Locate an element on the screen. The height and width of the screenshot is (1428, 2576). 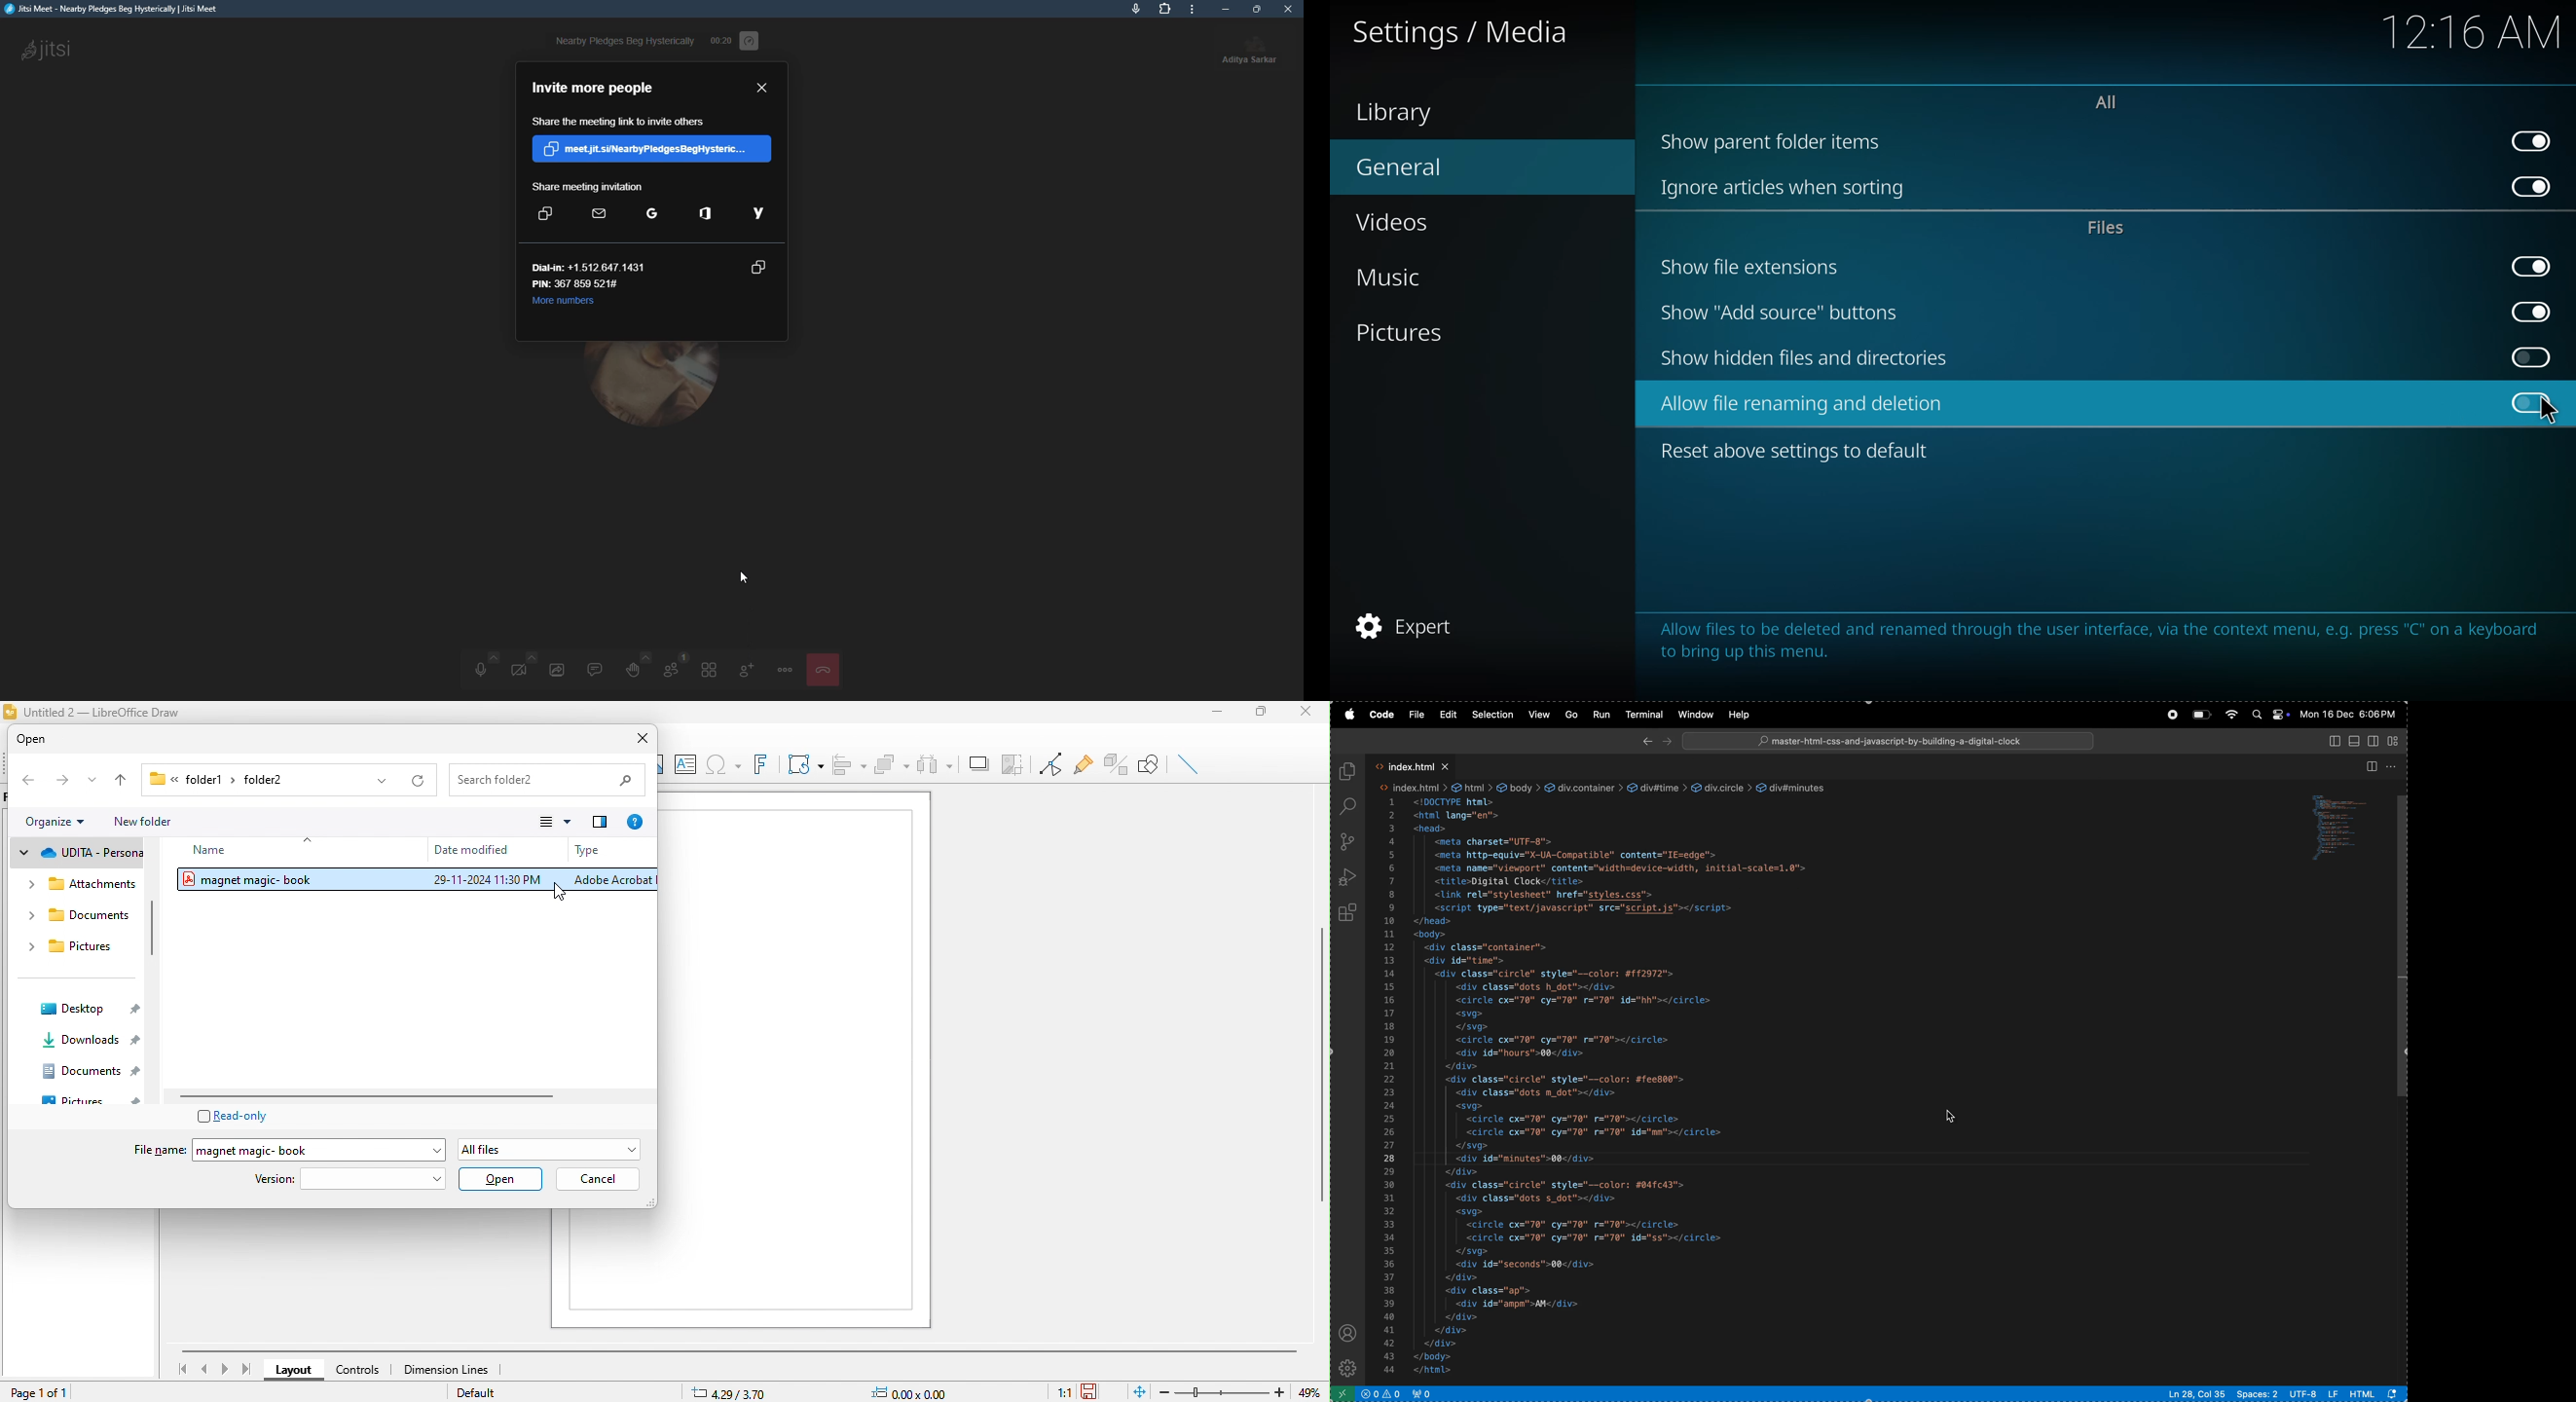
select at least three object to distribute is located at coordinates (937, 762).